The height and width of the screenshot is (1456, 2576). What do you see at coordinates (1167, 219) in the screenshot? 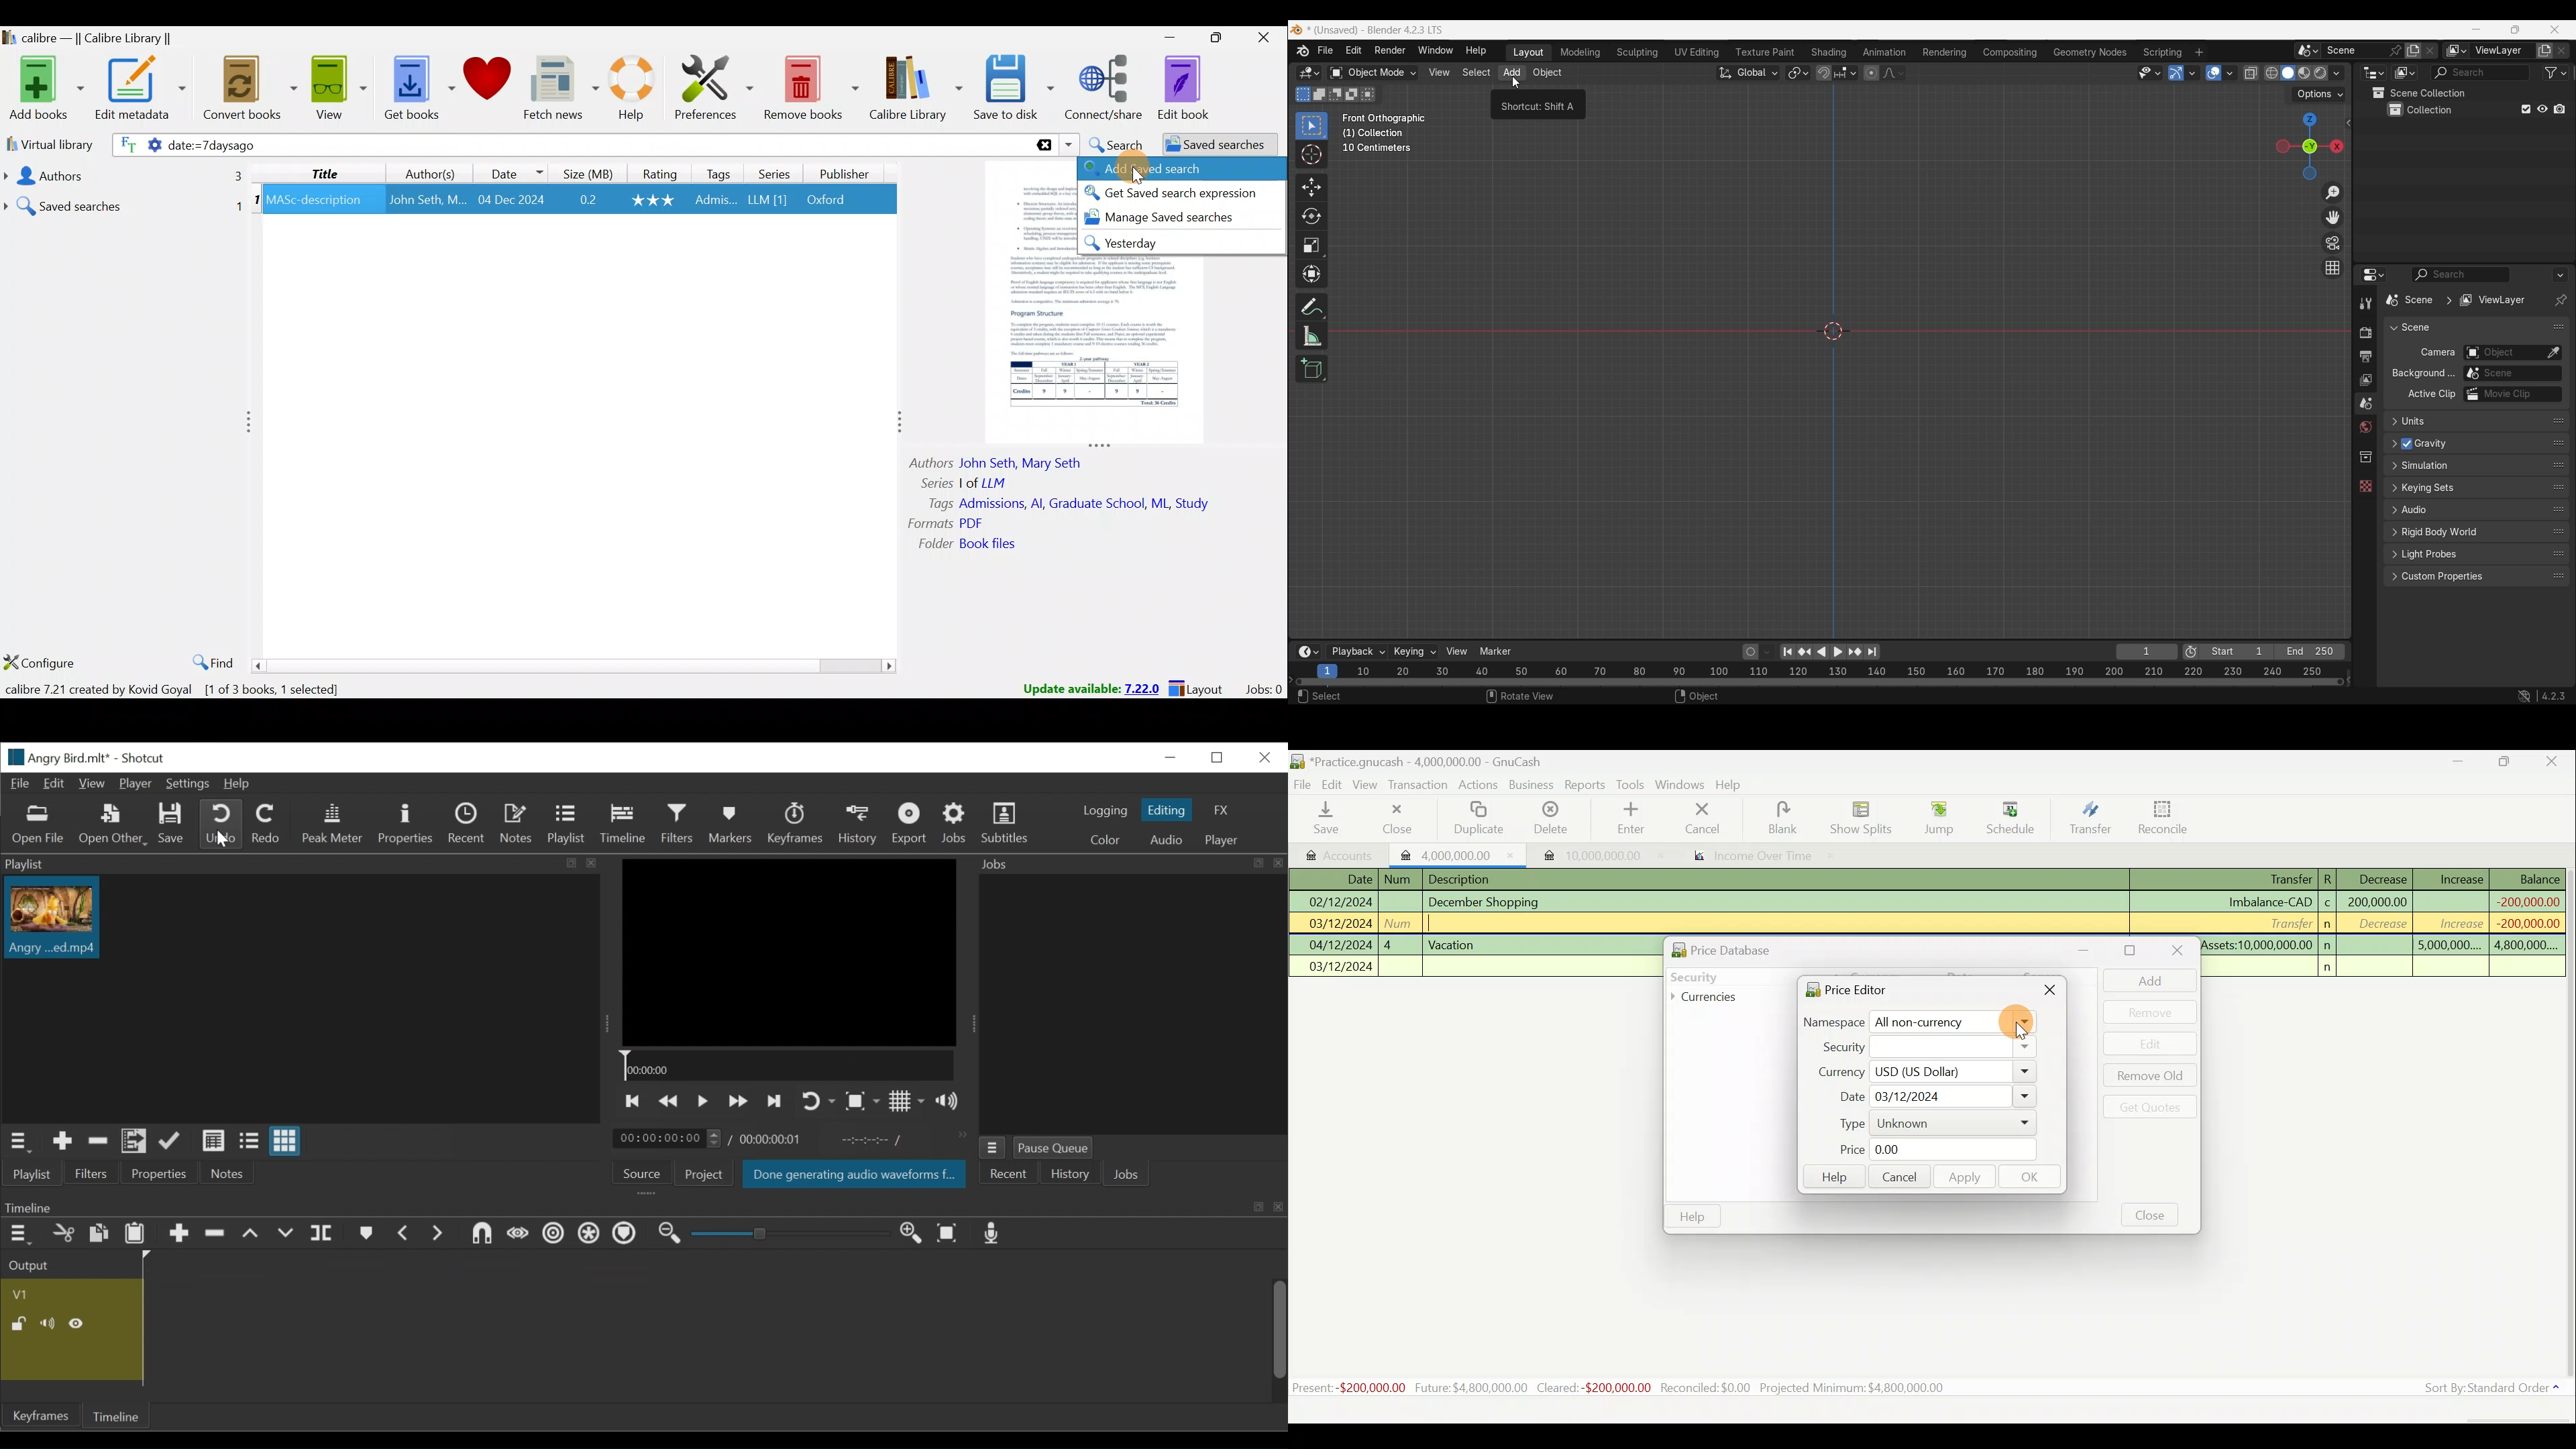
I see `Manage saved searches` at bounding box center [1167, 219].